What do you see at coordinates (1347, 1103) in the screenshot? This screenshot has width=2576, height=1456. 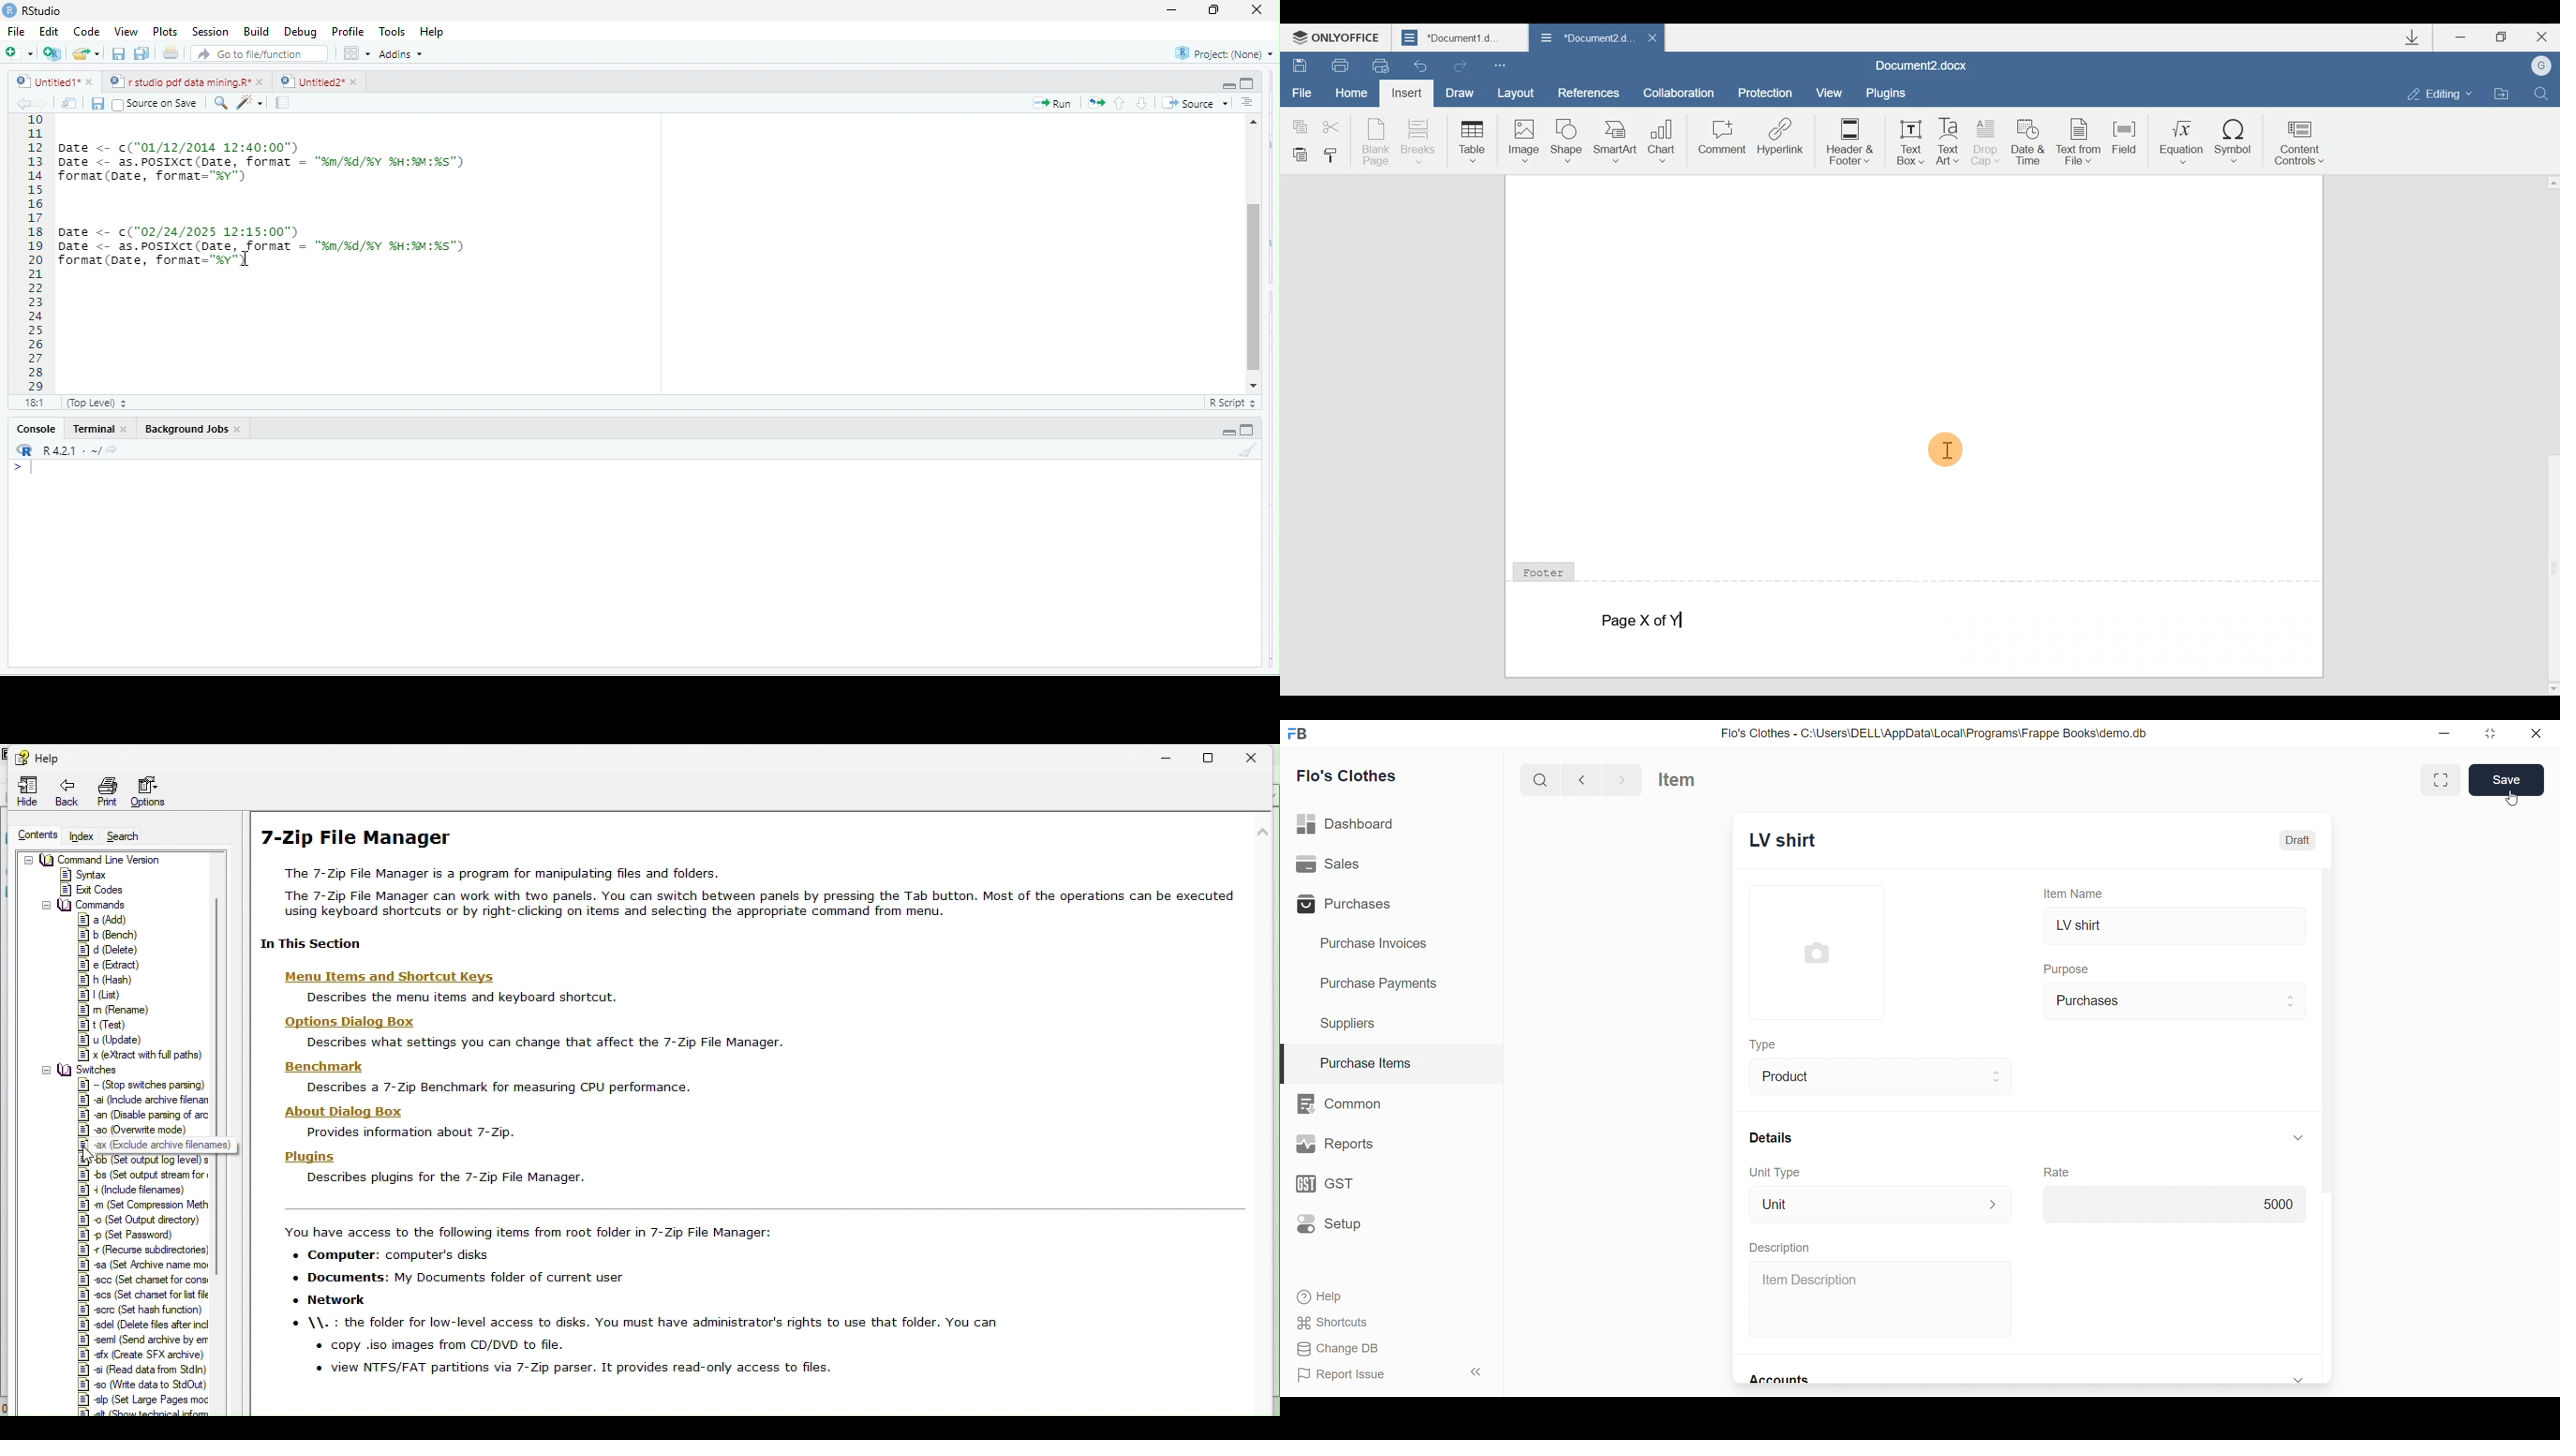 I see `Common` at bounding box center [1347, 1103].